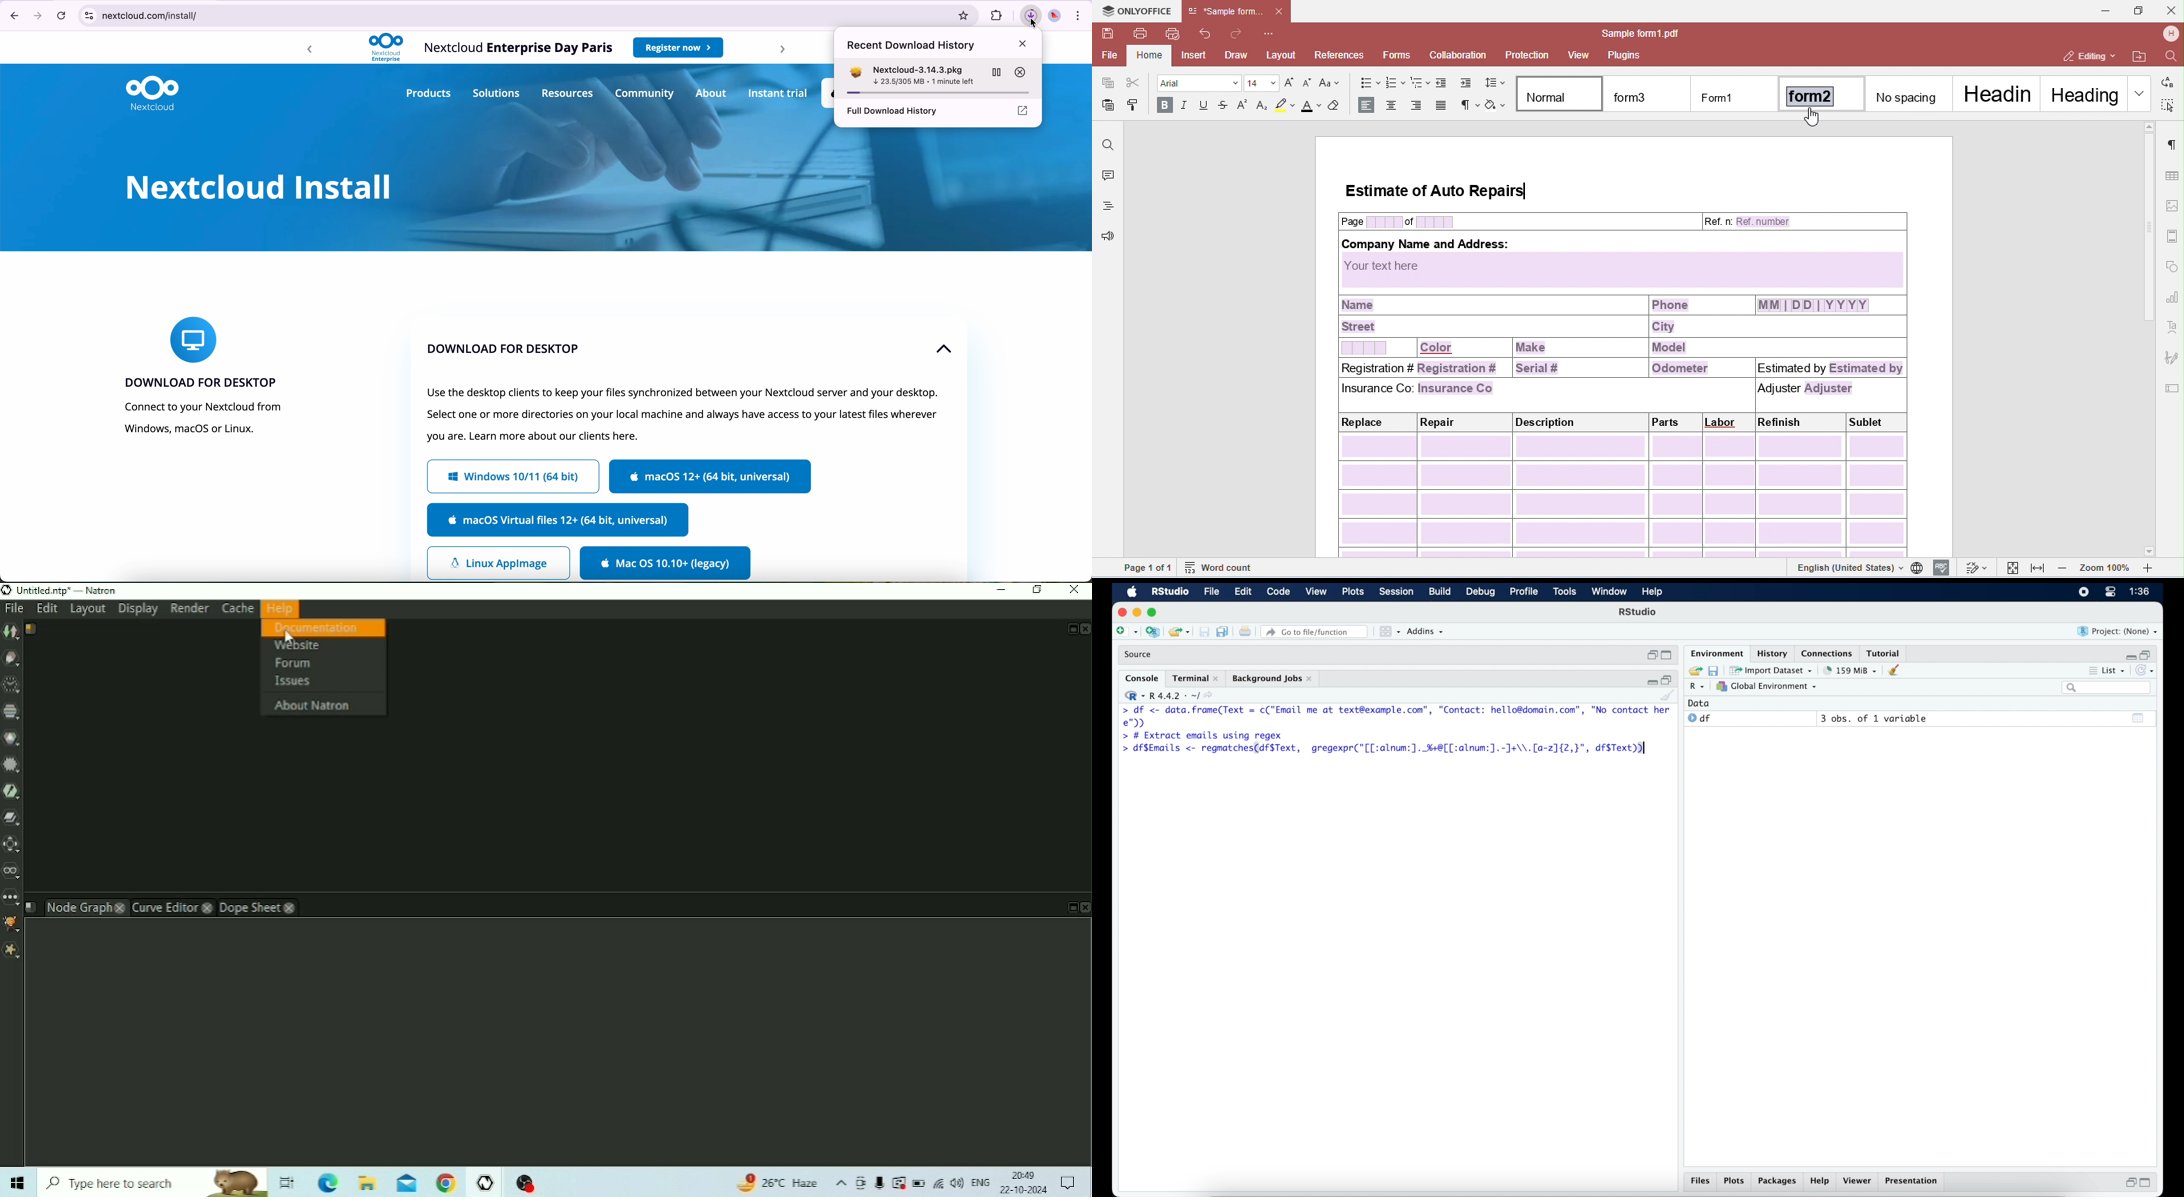 The width and height of the screenshot is (2184, 1204). What do you see at coordinates (1668, 696) in the screenshot?
I see `clear console` at bounding box center [1668, 696].